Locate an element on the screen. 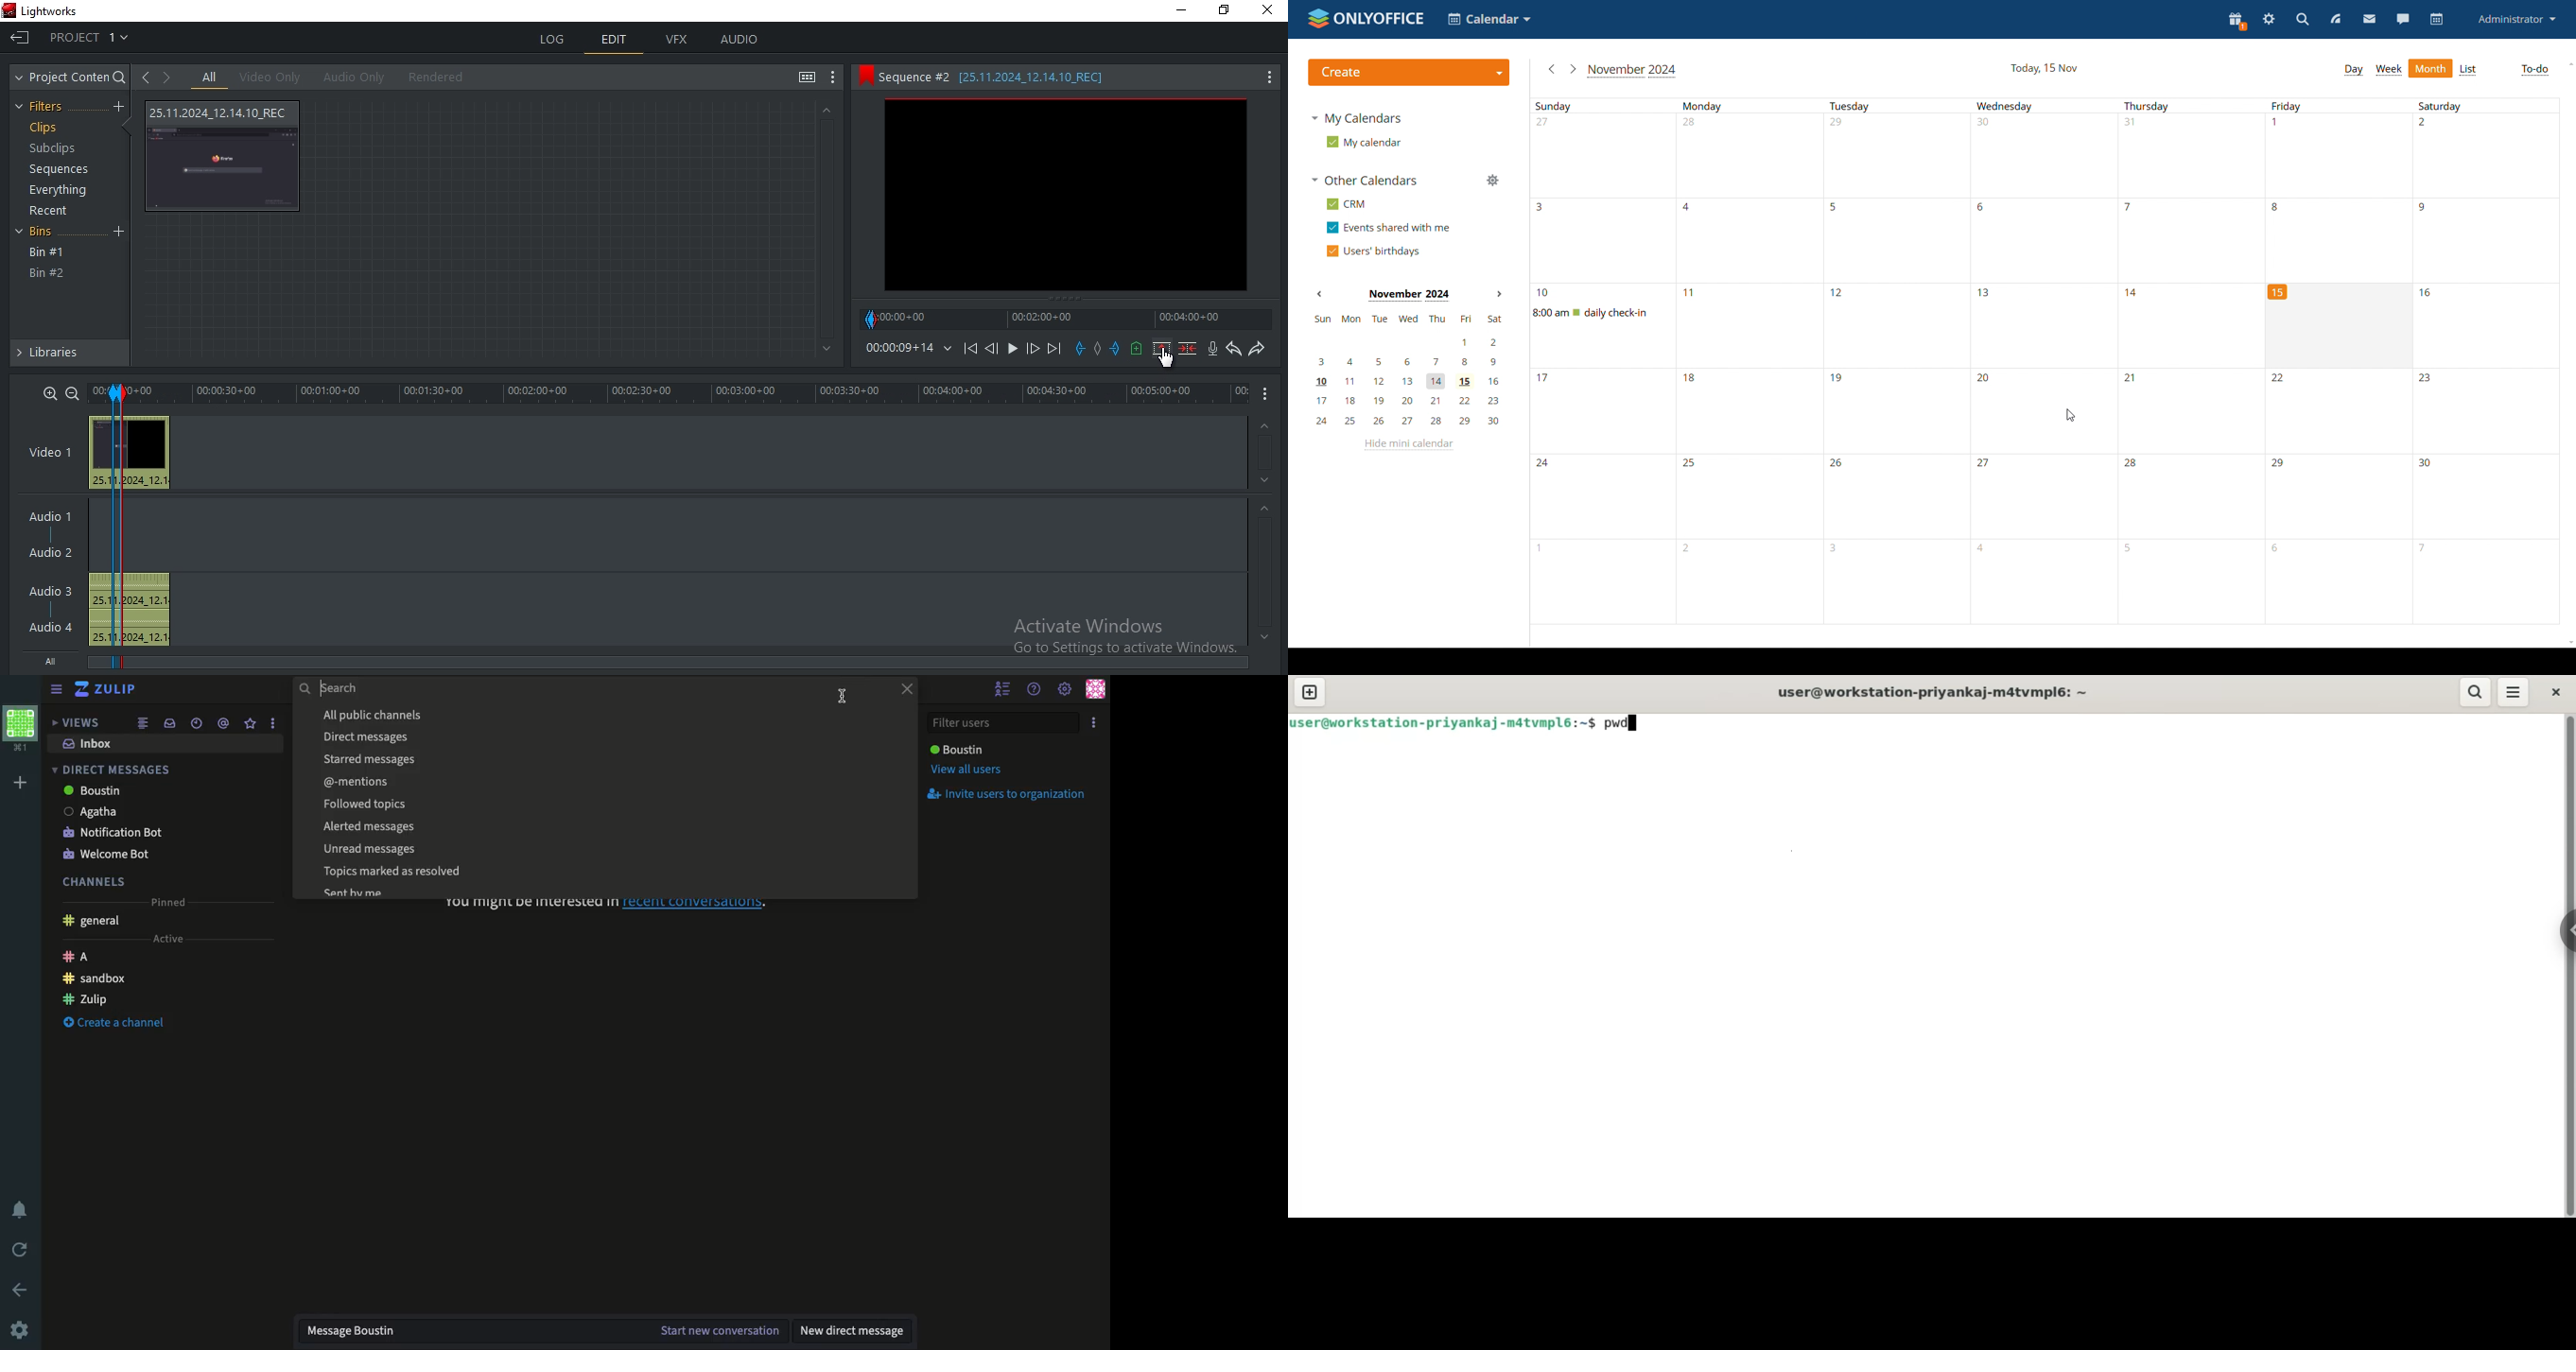 The height and width of the screenshot is (1372, 2576). General is located at coordinates (93, 921).